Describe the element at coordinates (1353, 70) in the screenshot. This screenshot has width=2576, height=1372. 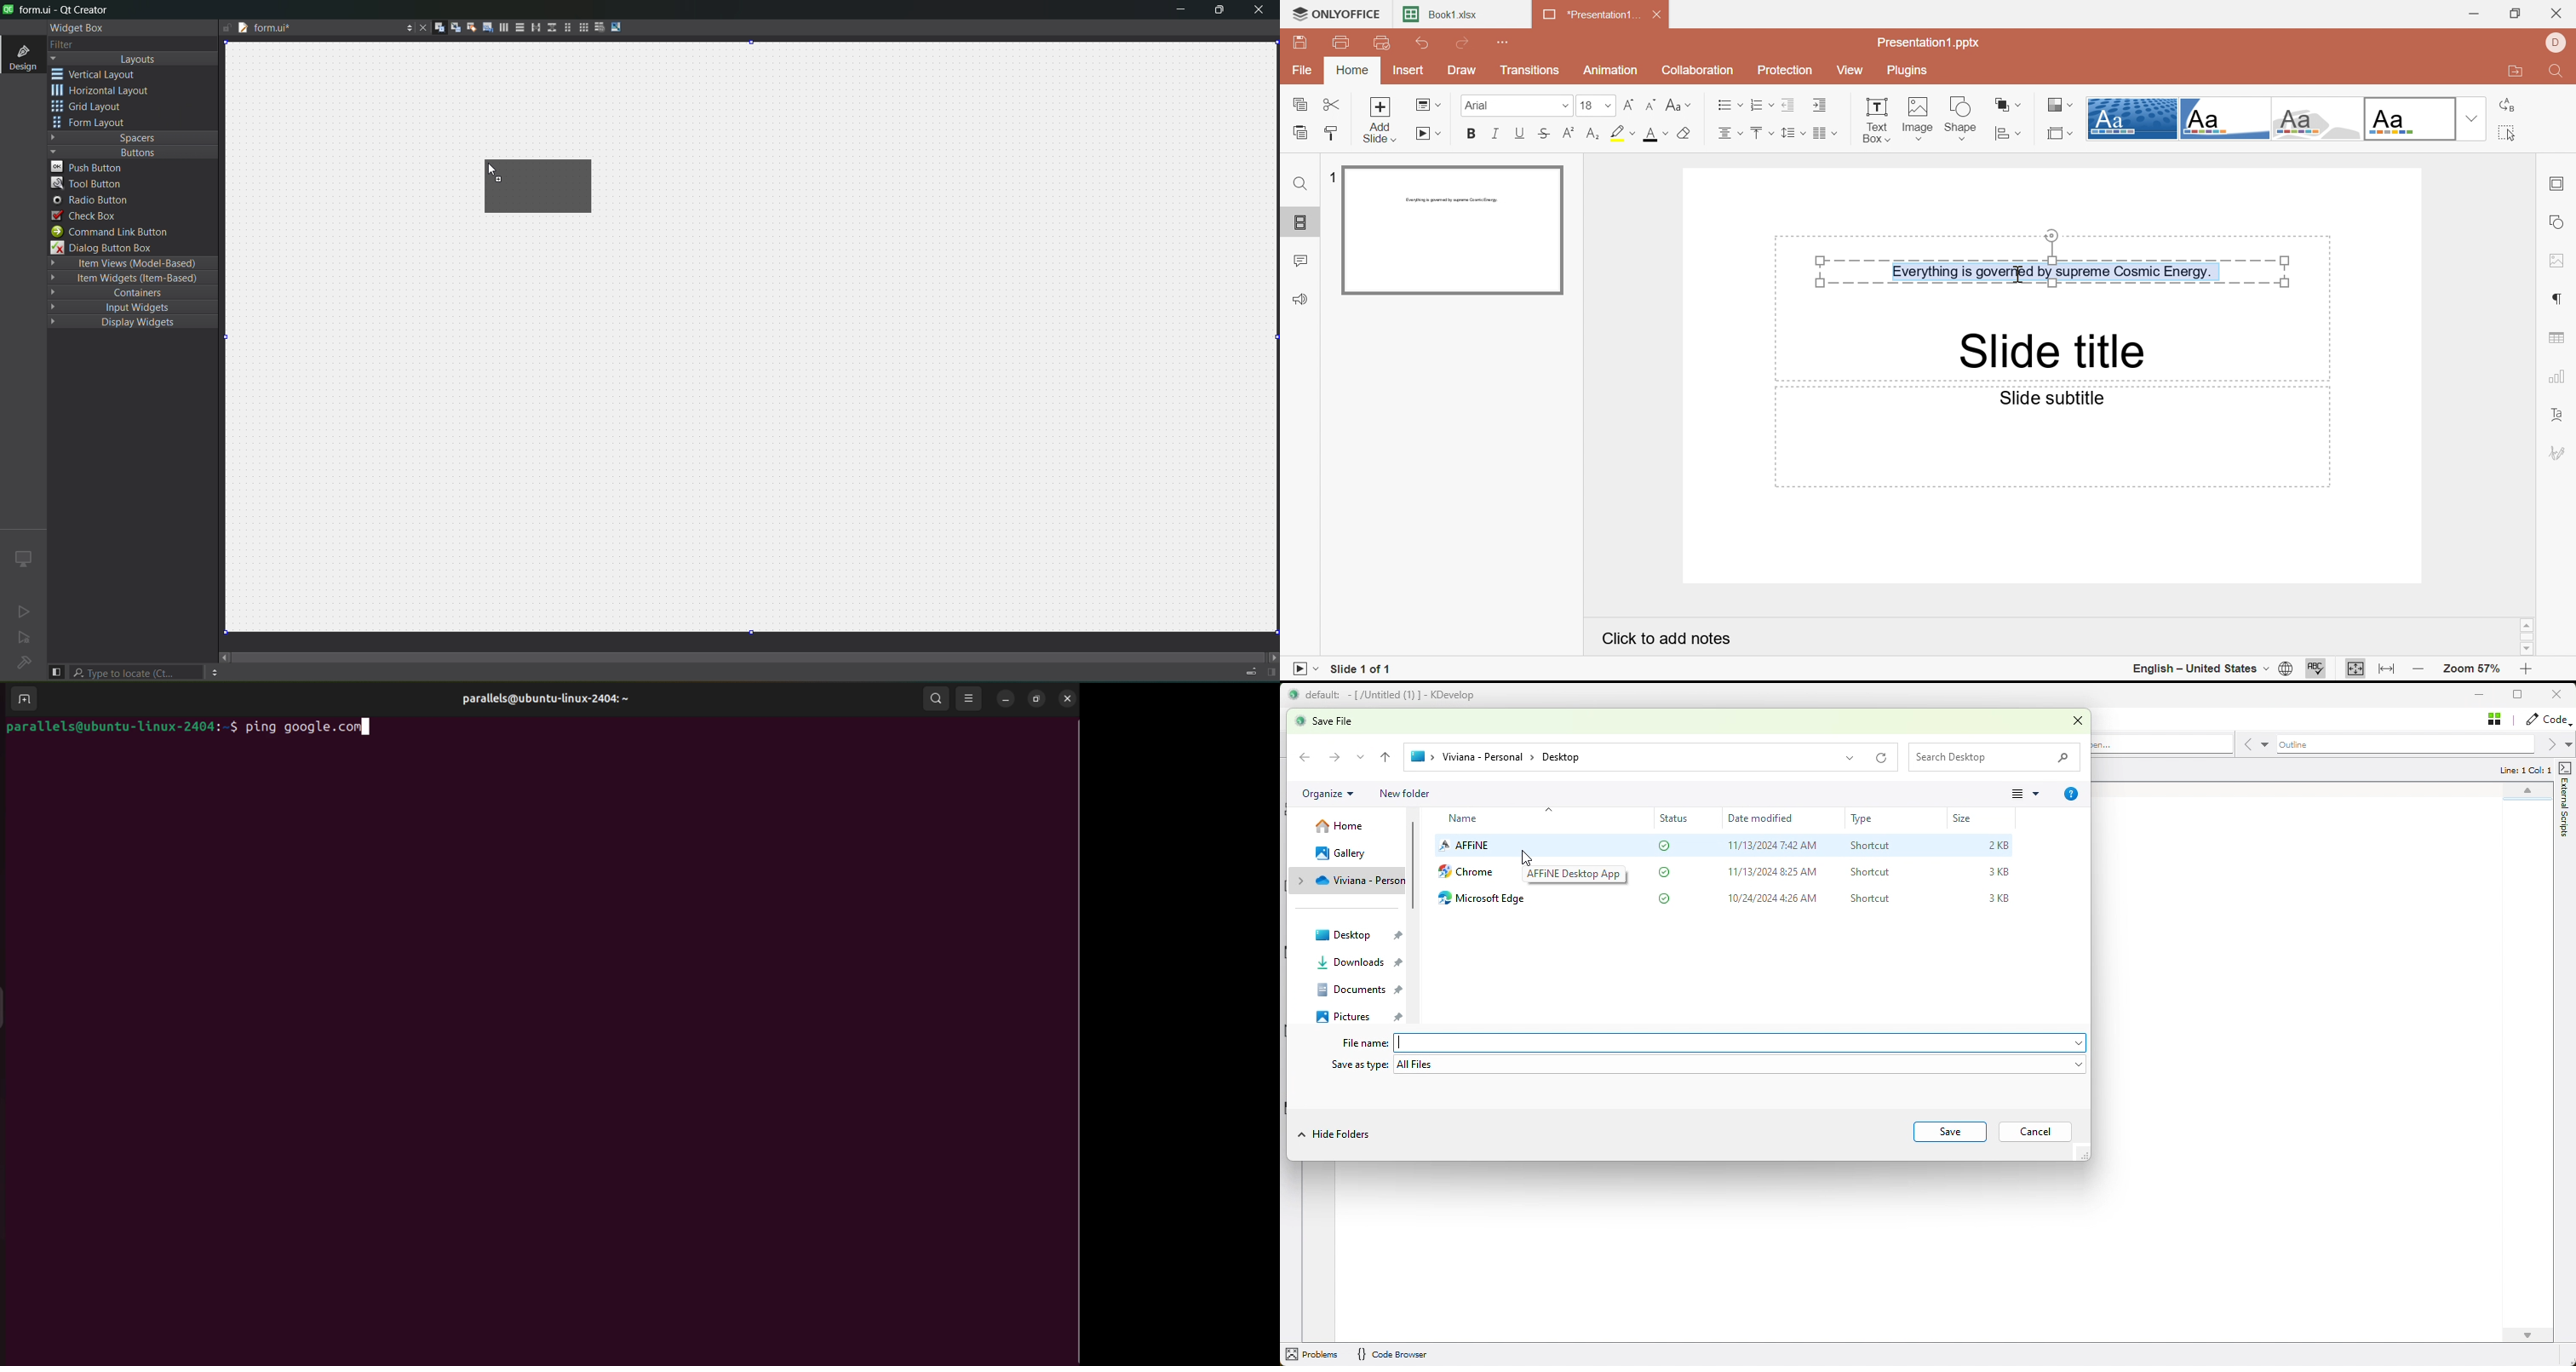
I see `Home` at that location.